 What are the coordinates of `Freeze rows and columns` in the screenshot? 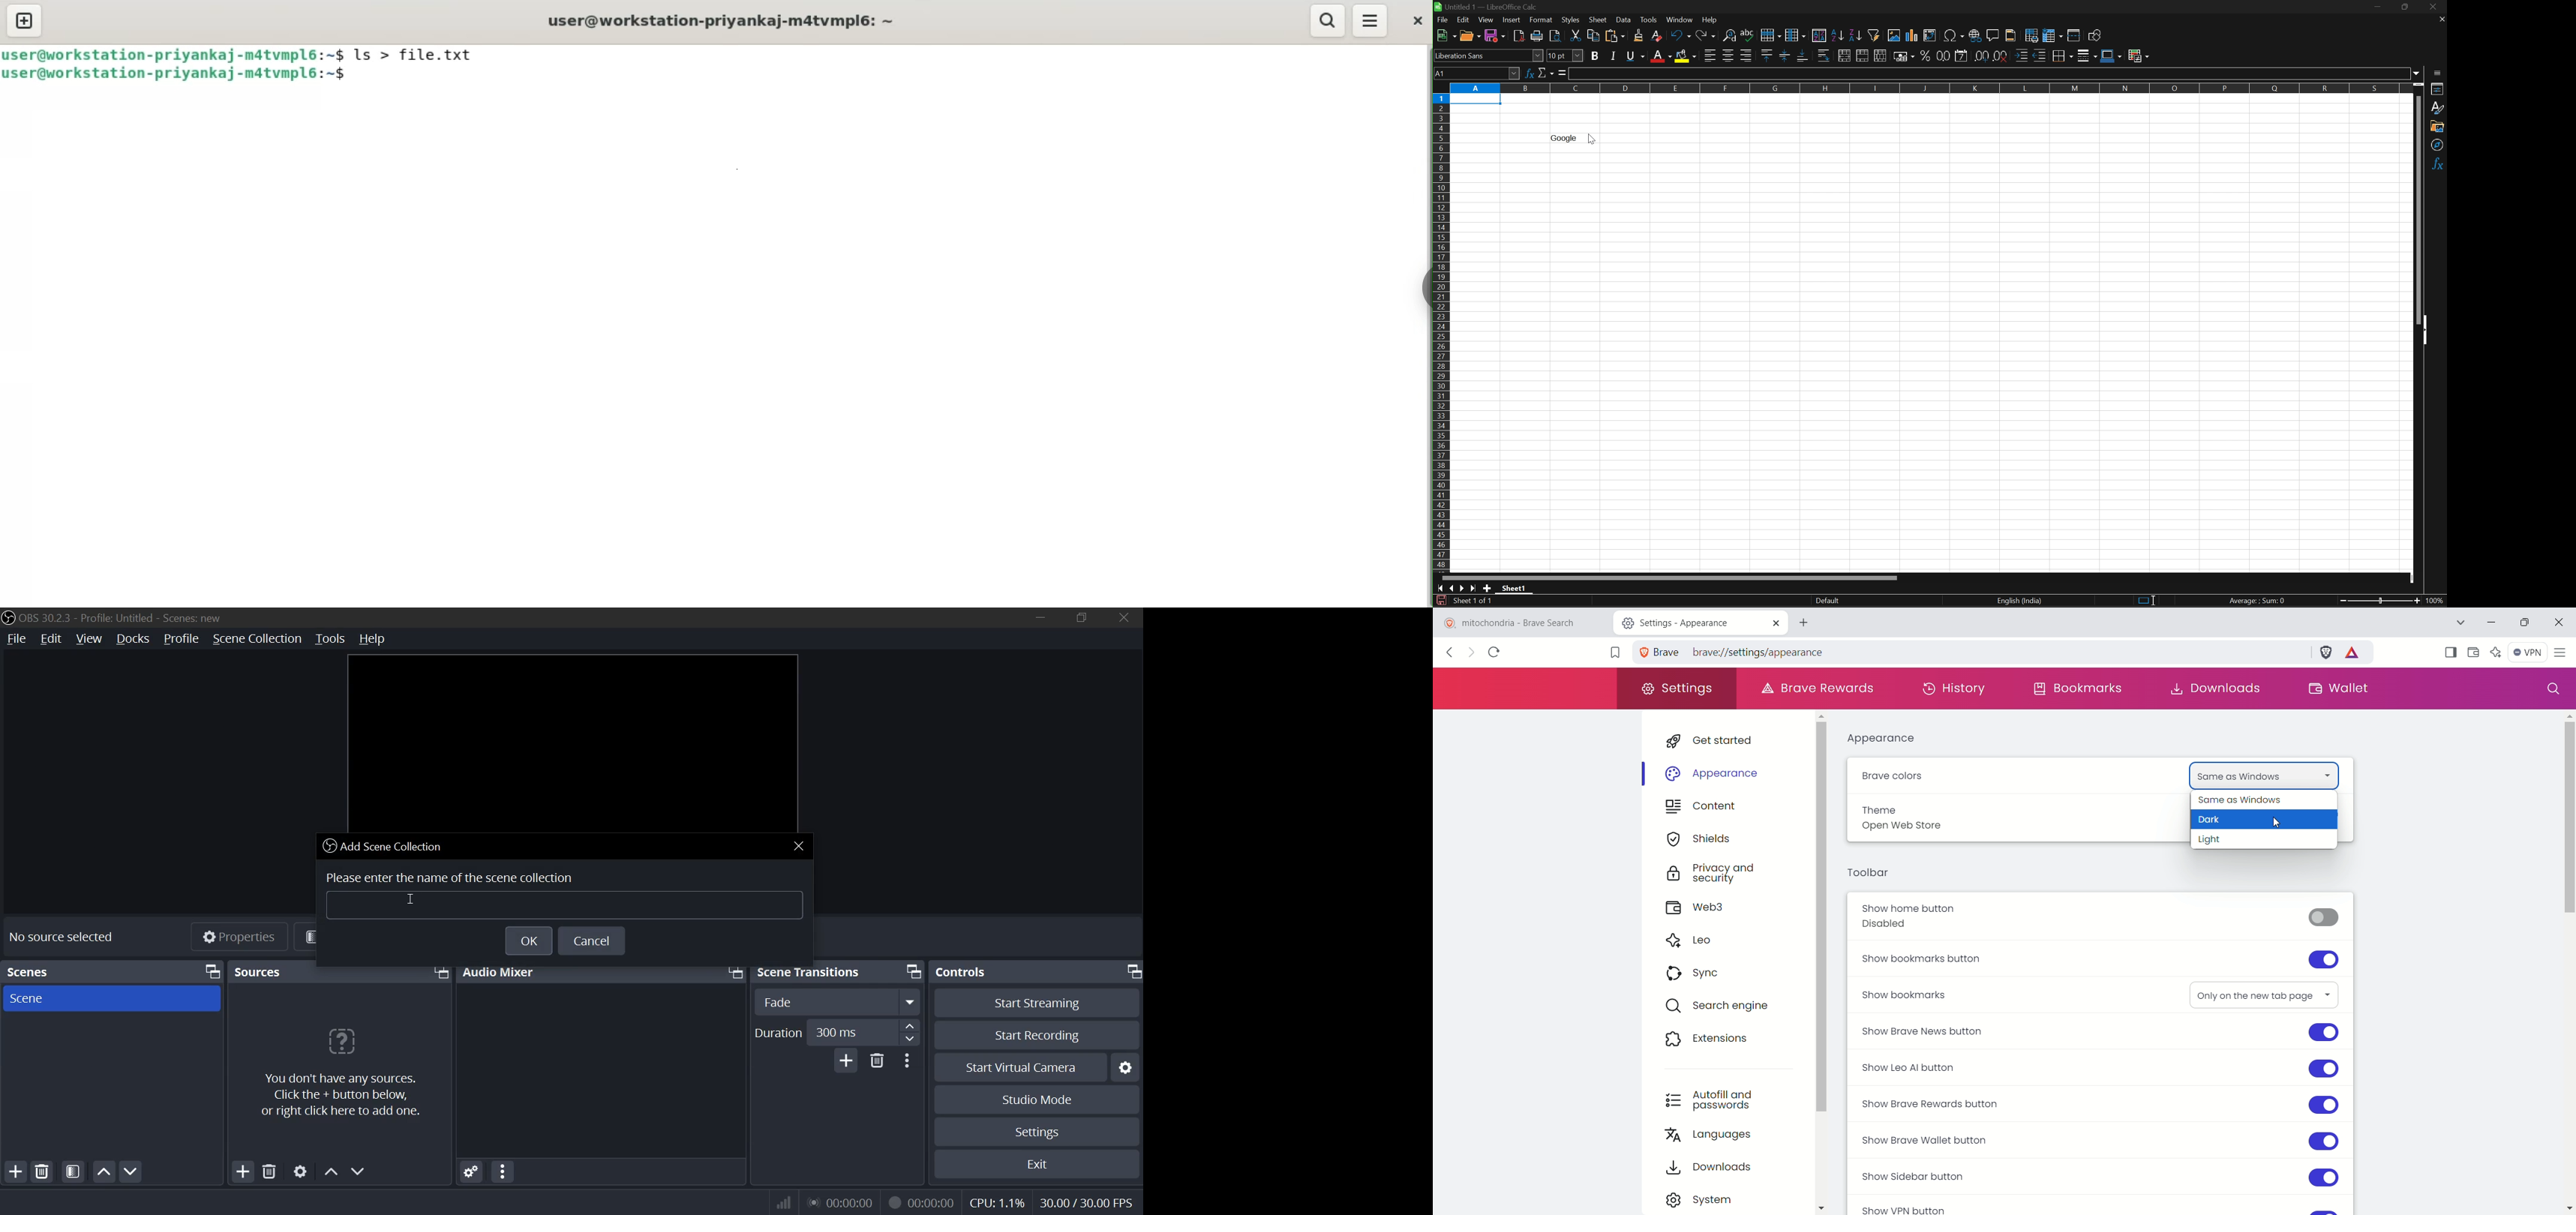 It's located at (2053, 34).